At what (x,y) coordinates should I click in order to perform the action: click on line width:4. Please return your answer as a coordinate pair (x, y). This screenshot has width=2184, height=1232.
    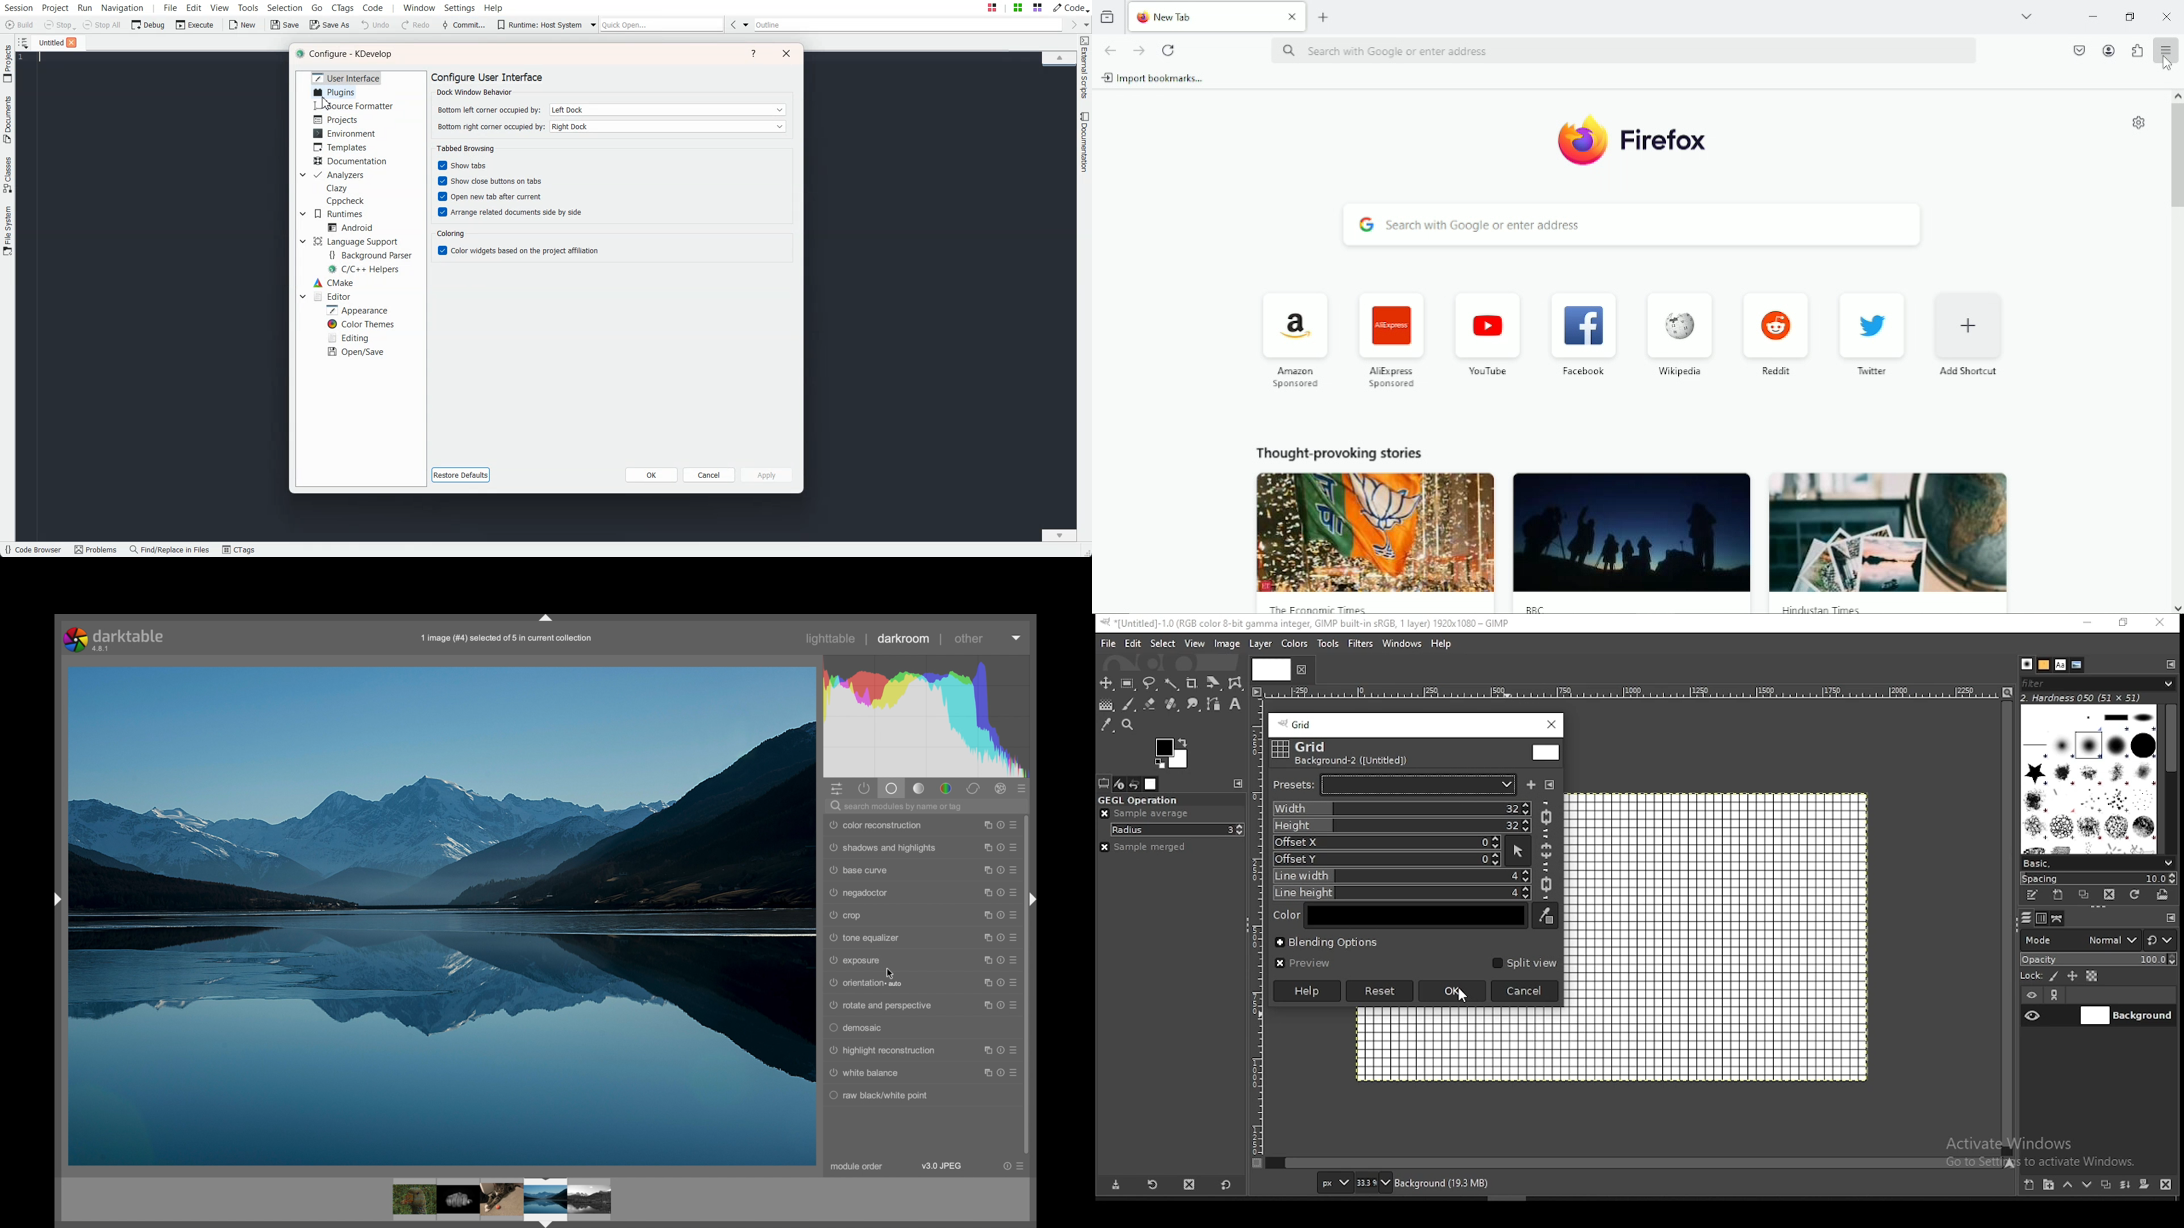
    Looking at the image, I should click on (1402, 877).